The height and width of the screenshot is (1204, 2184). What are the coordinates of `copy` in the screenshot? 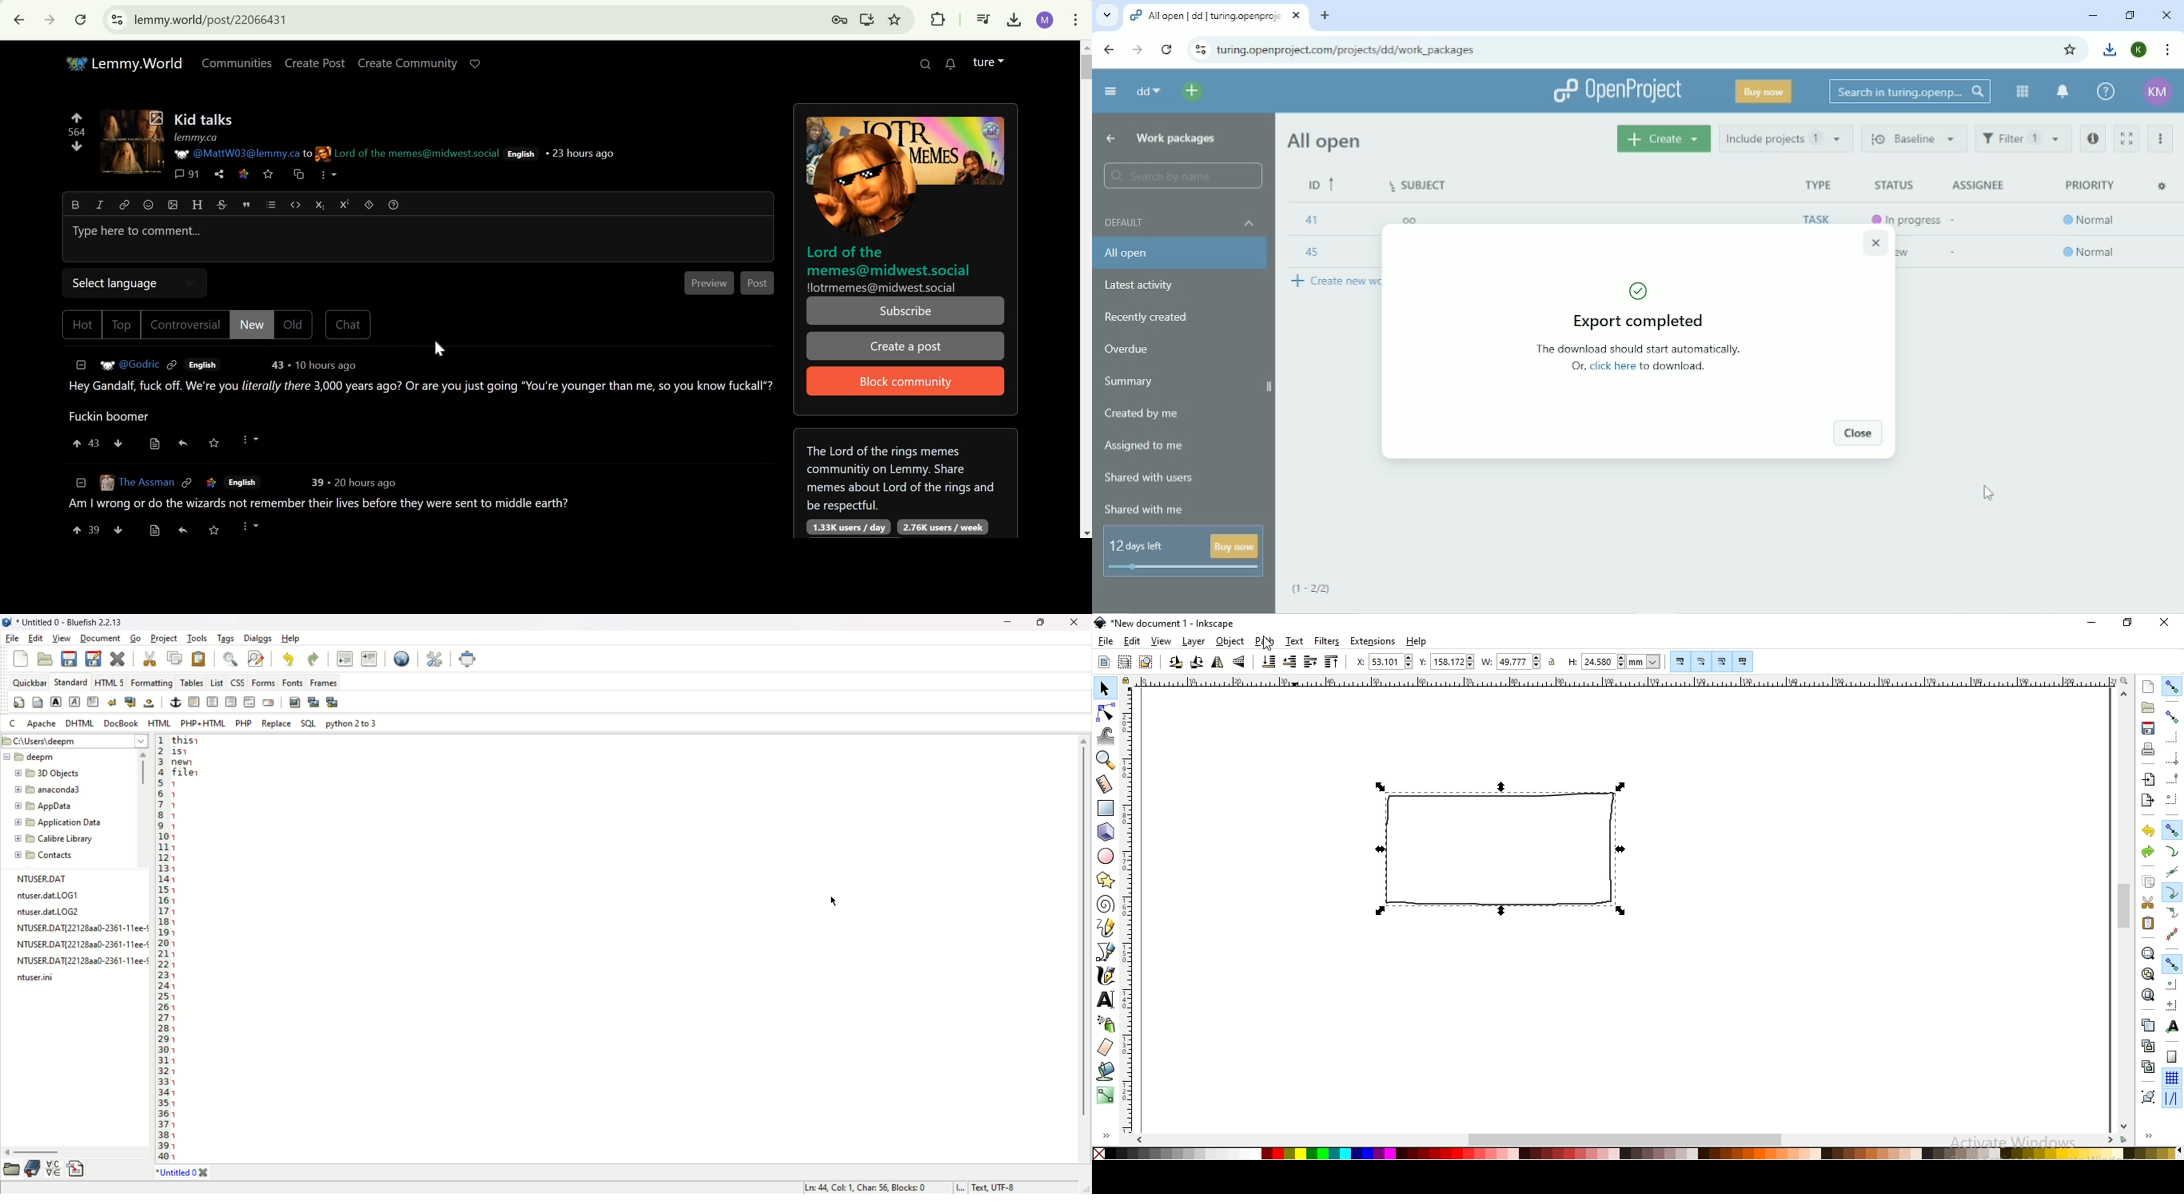 It's located at (176, 658).